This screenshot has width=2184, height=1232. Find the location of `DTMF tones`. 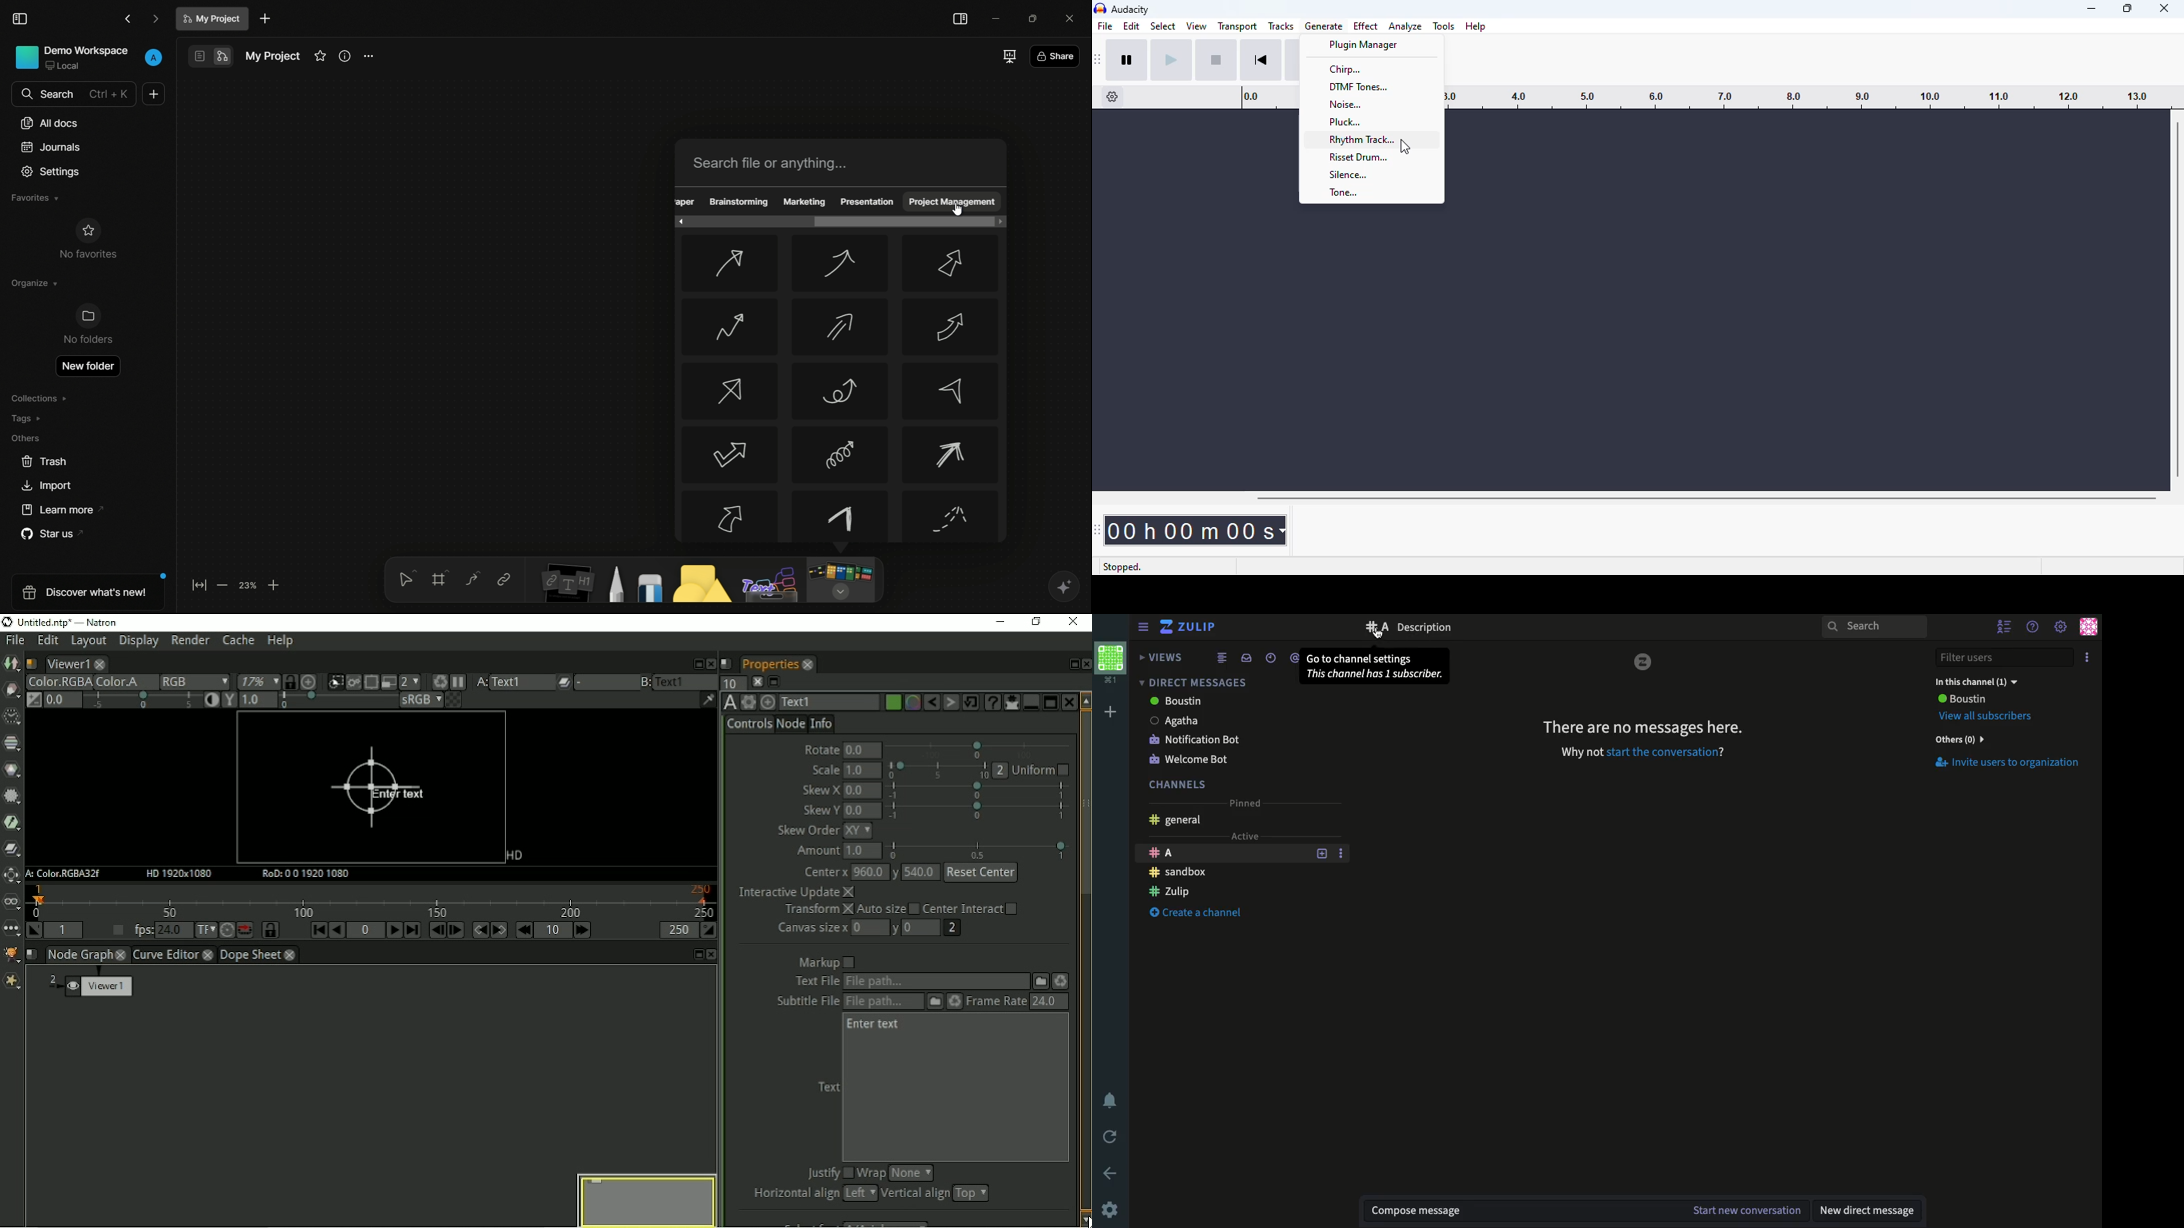

DTMF tones is located at coordinates (1369, 87).